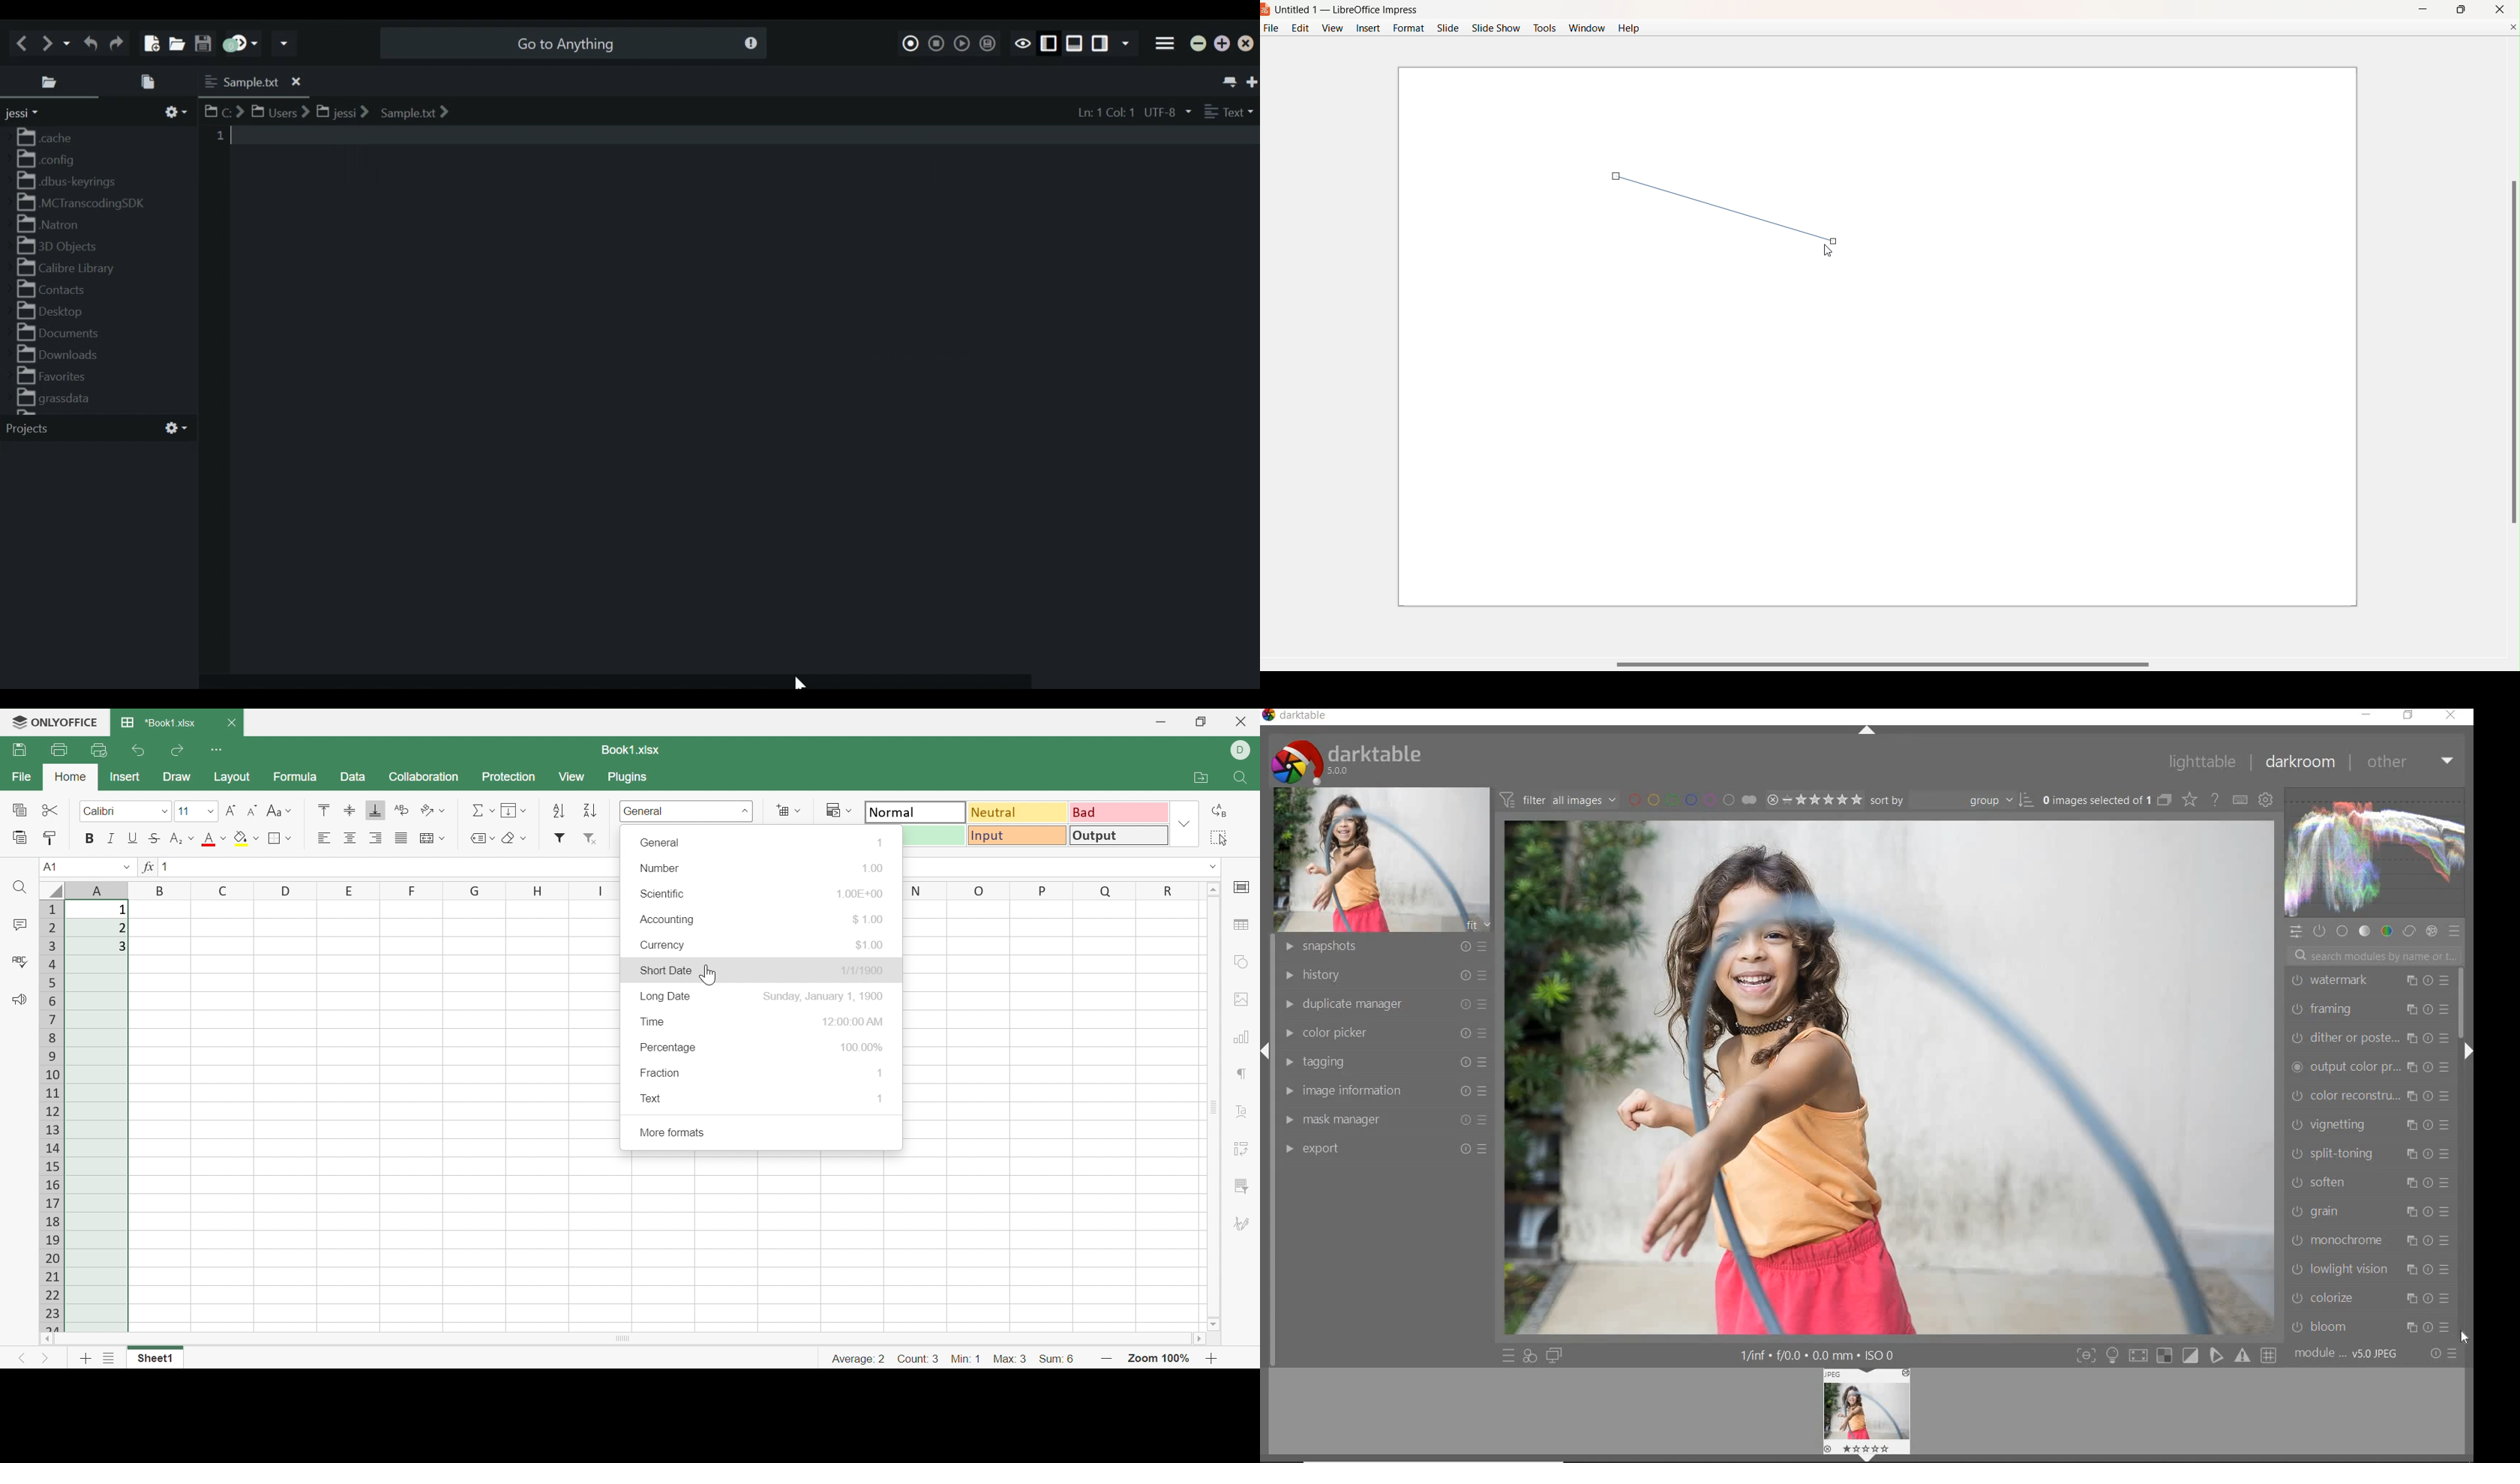 Image resolution: width=2520 pixels, height=1484 pixels. Describe the element at coordinates (1213, 1358) in the screenshot. I see `Zoom in` at that location.